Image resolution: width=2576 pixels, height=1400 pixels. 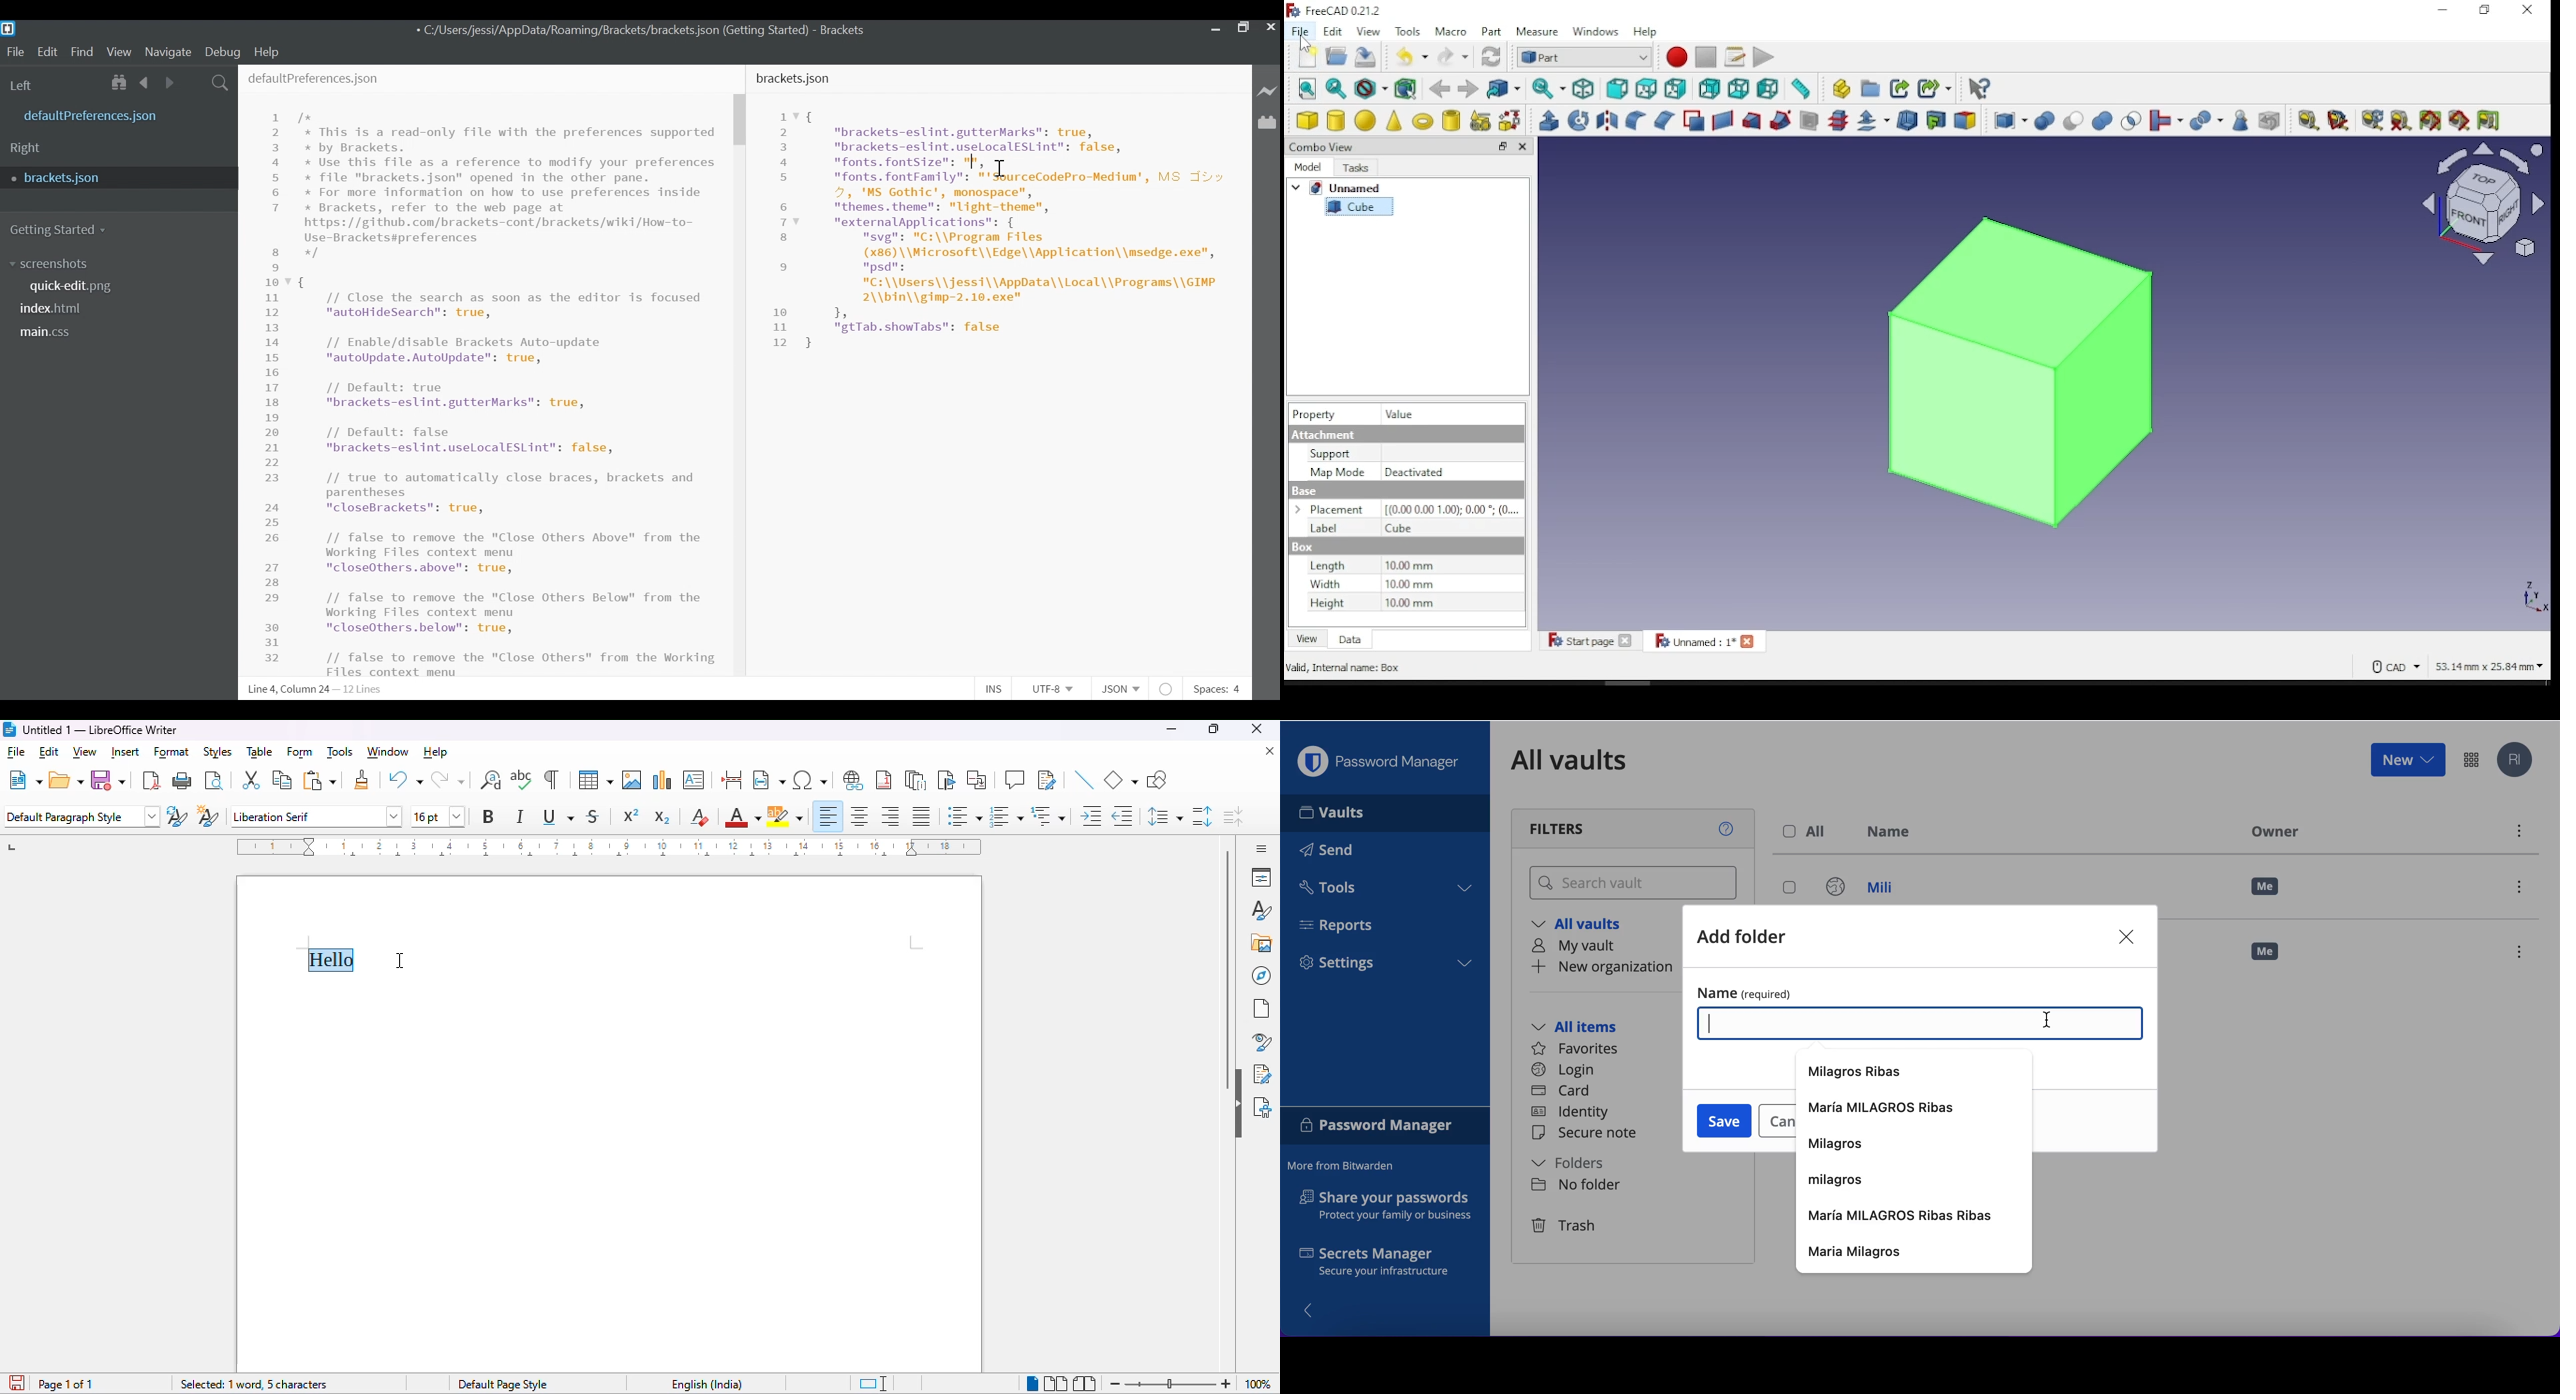 What do you see at coordinates (1602, 967) in the screenshot?
I see `new organization` at bounding box center [1602, 967].